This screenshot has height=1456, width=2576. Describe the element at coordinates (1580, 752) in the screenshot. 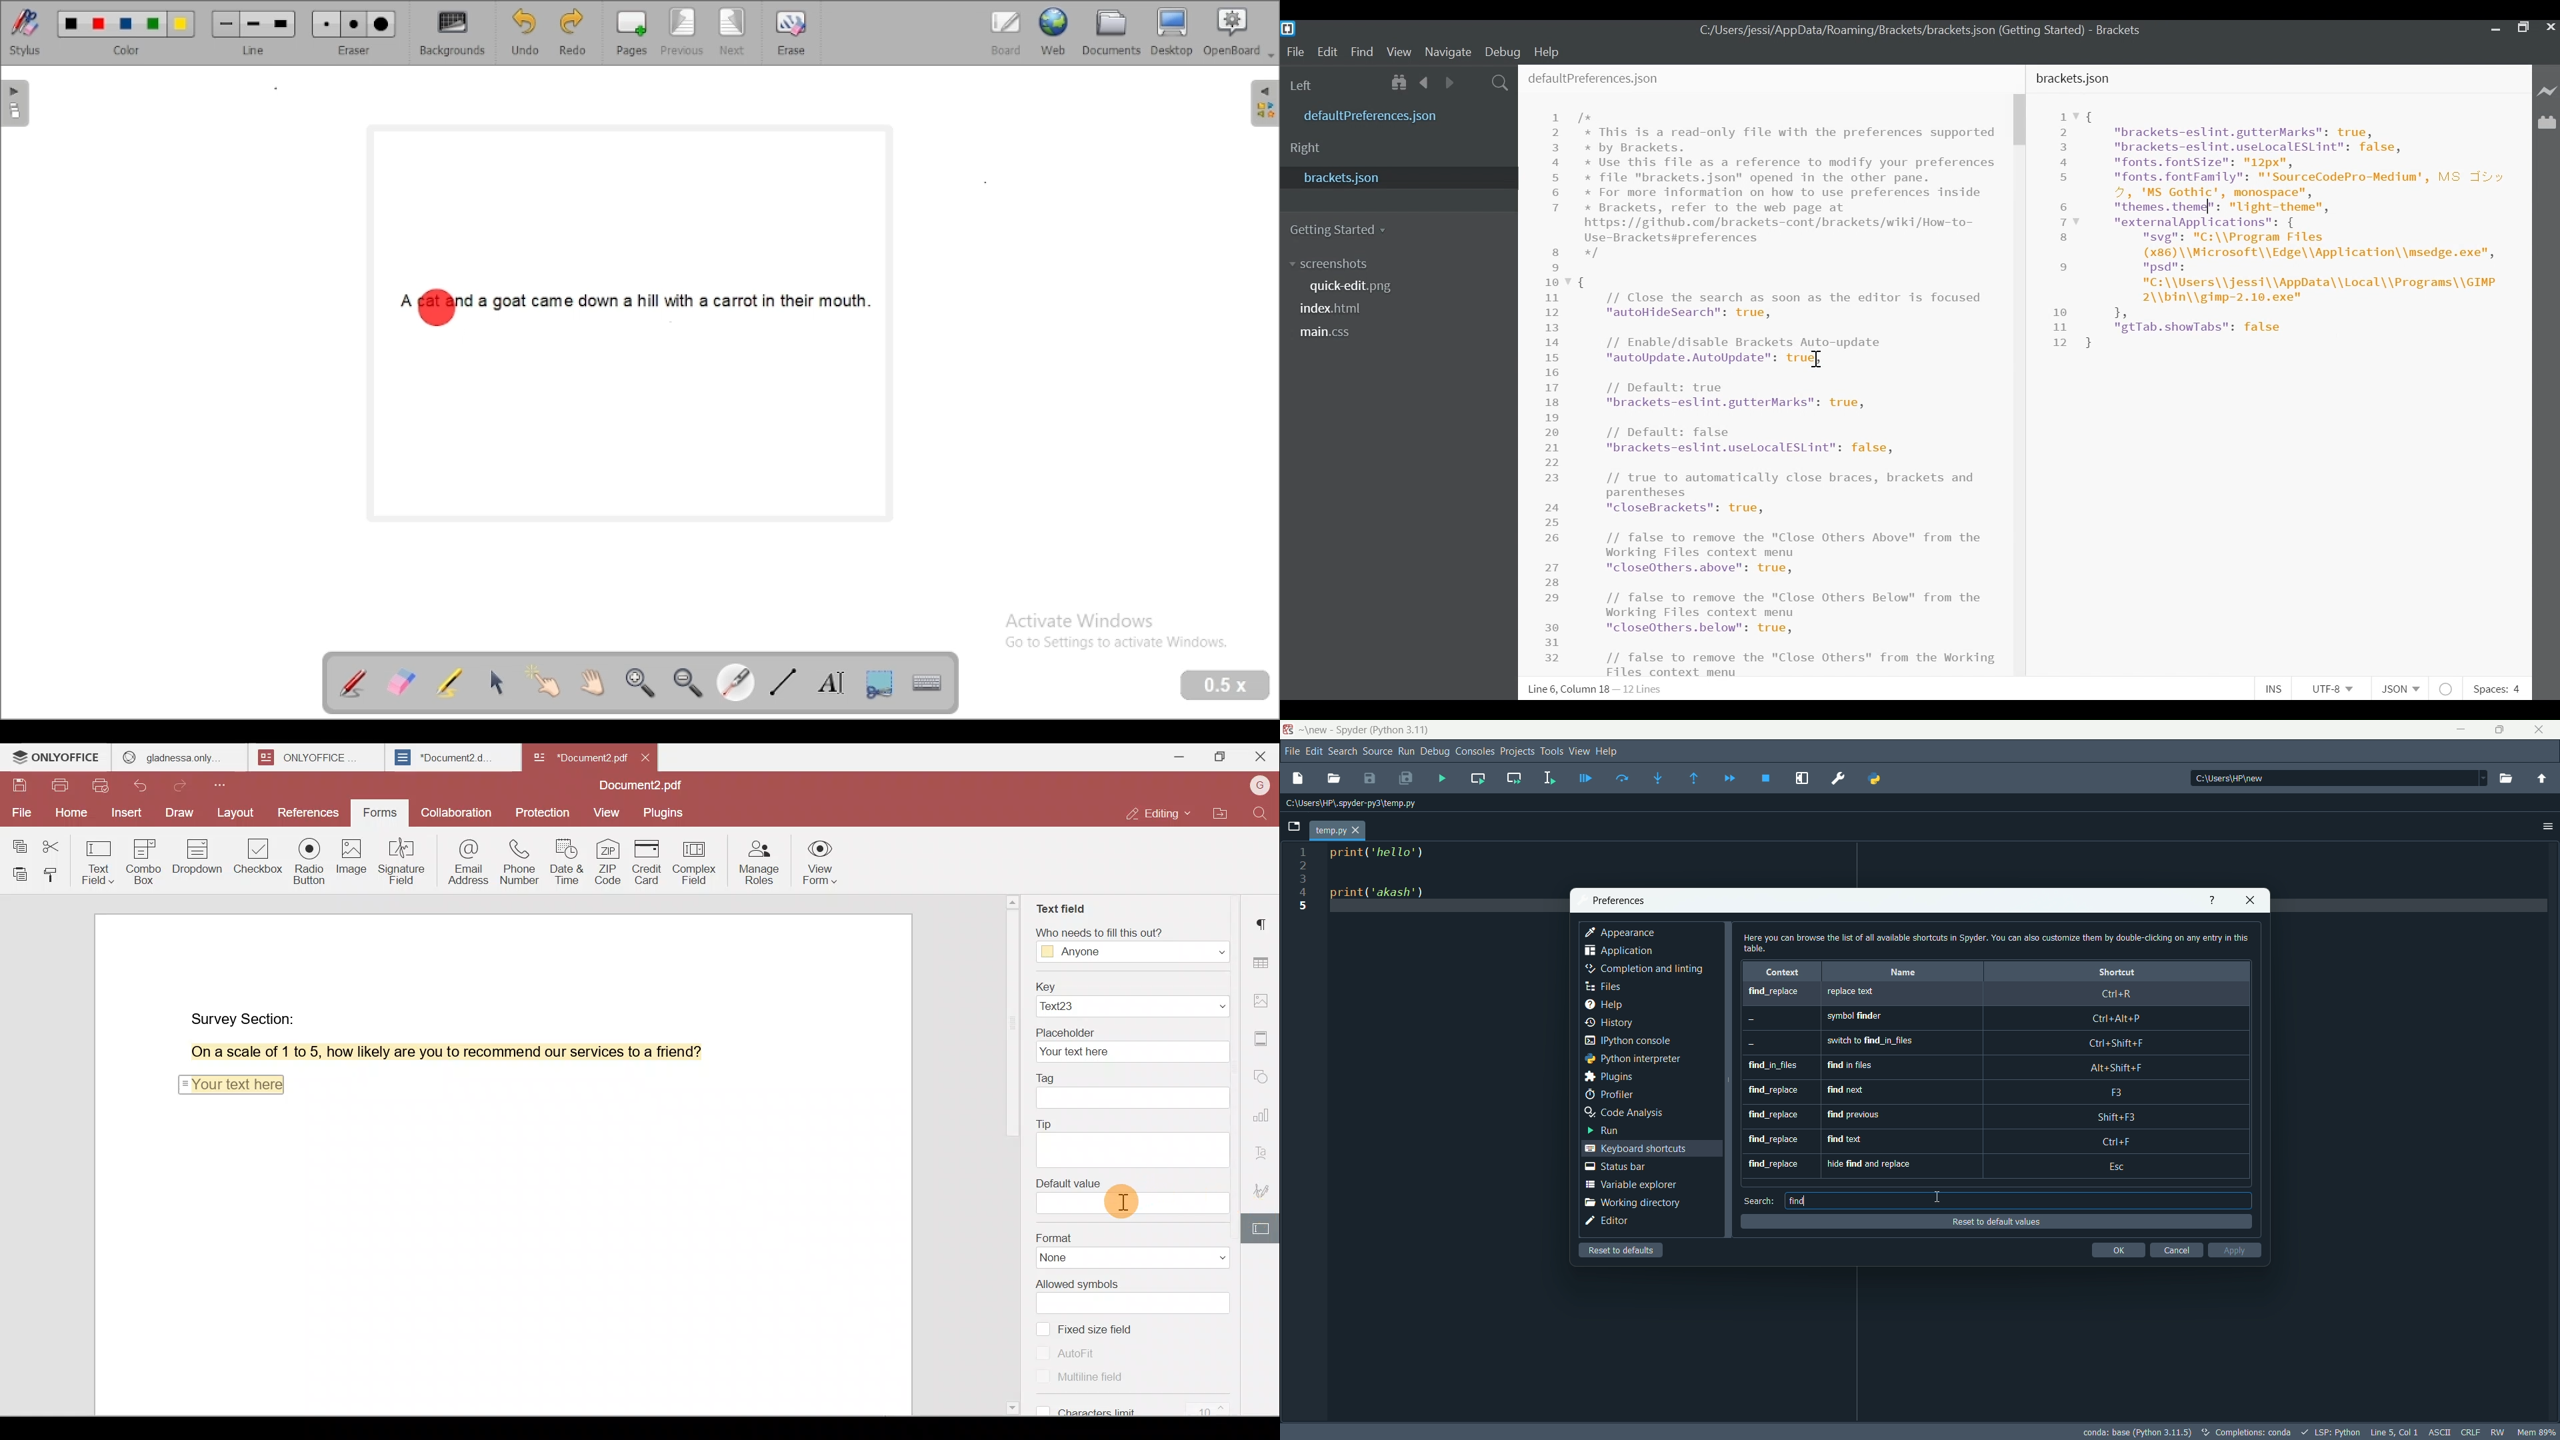

I see `view menu` at that location.